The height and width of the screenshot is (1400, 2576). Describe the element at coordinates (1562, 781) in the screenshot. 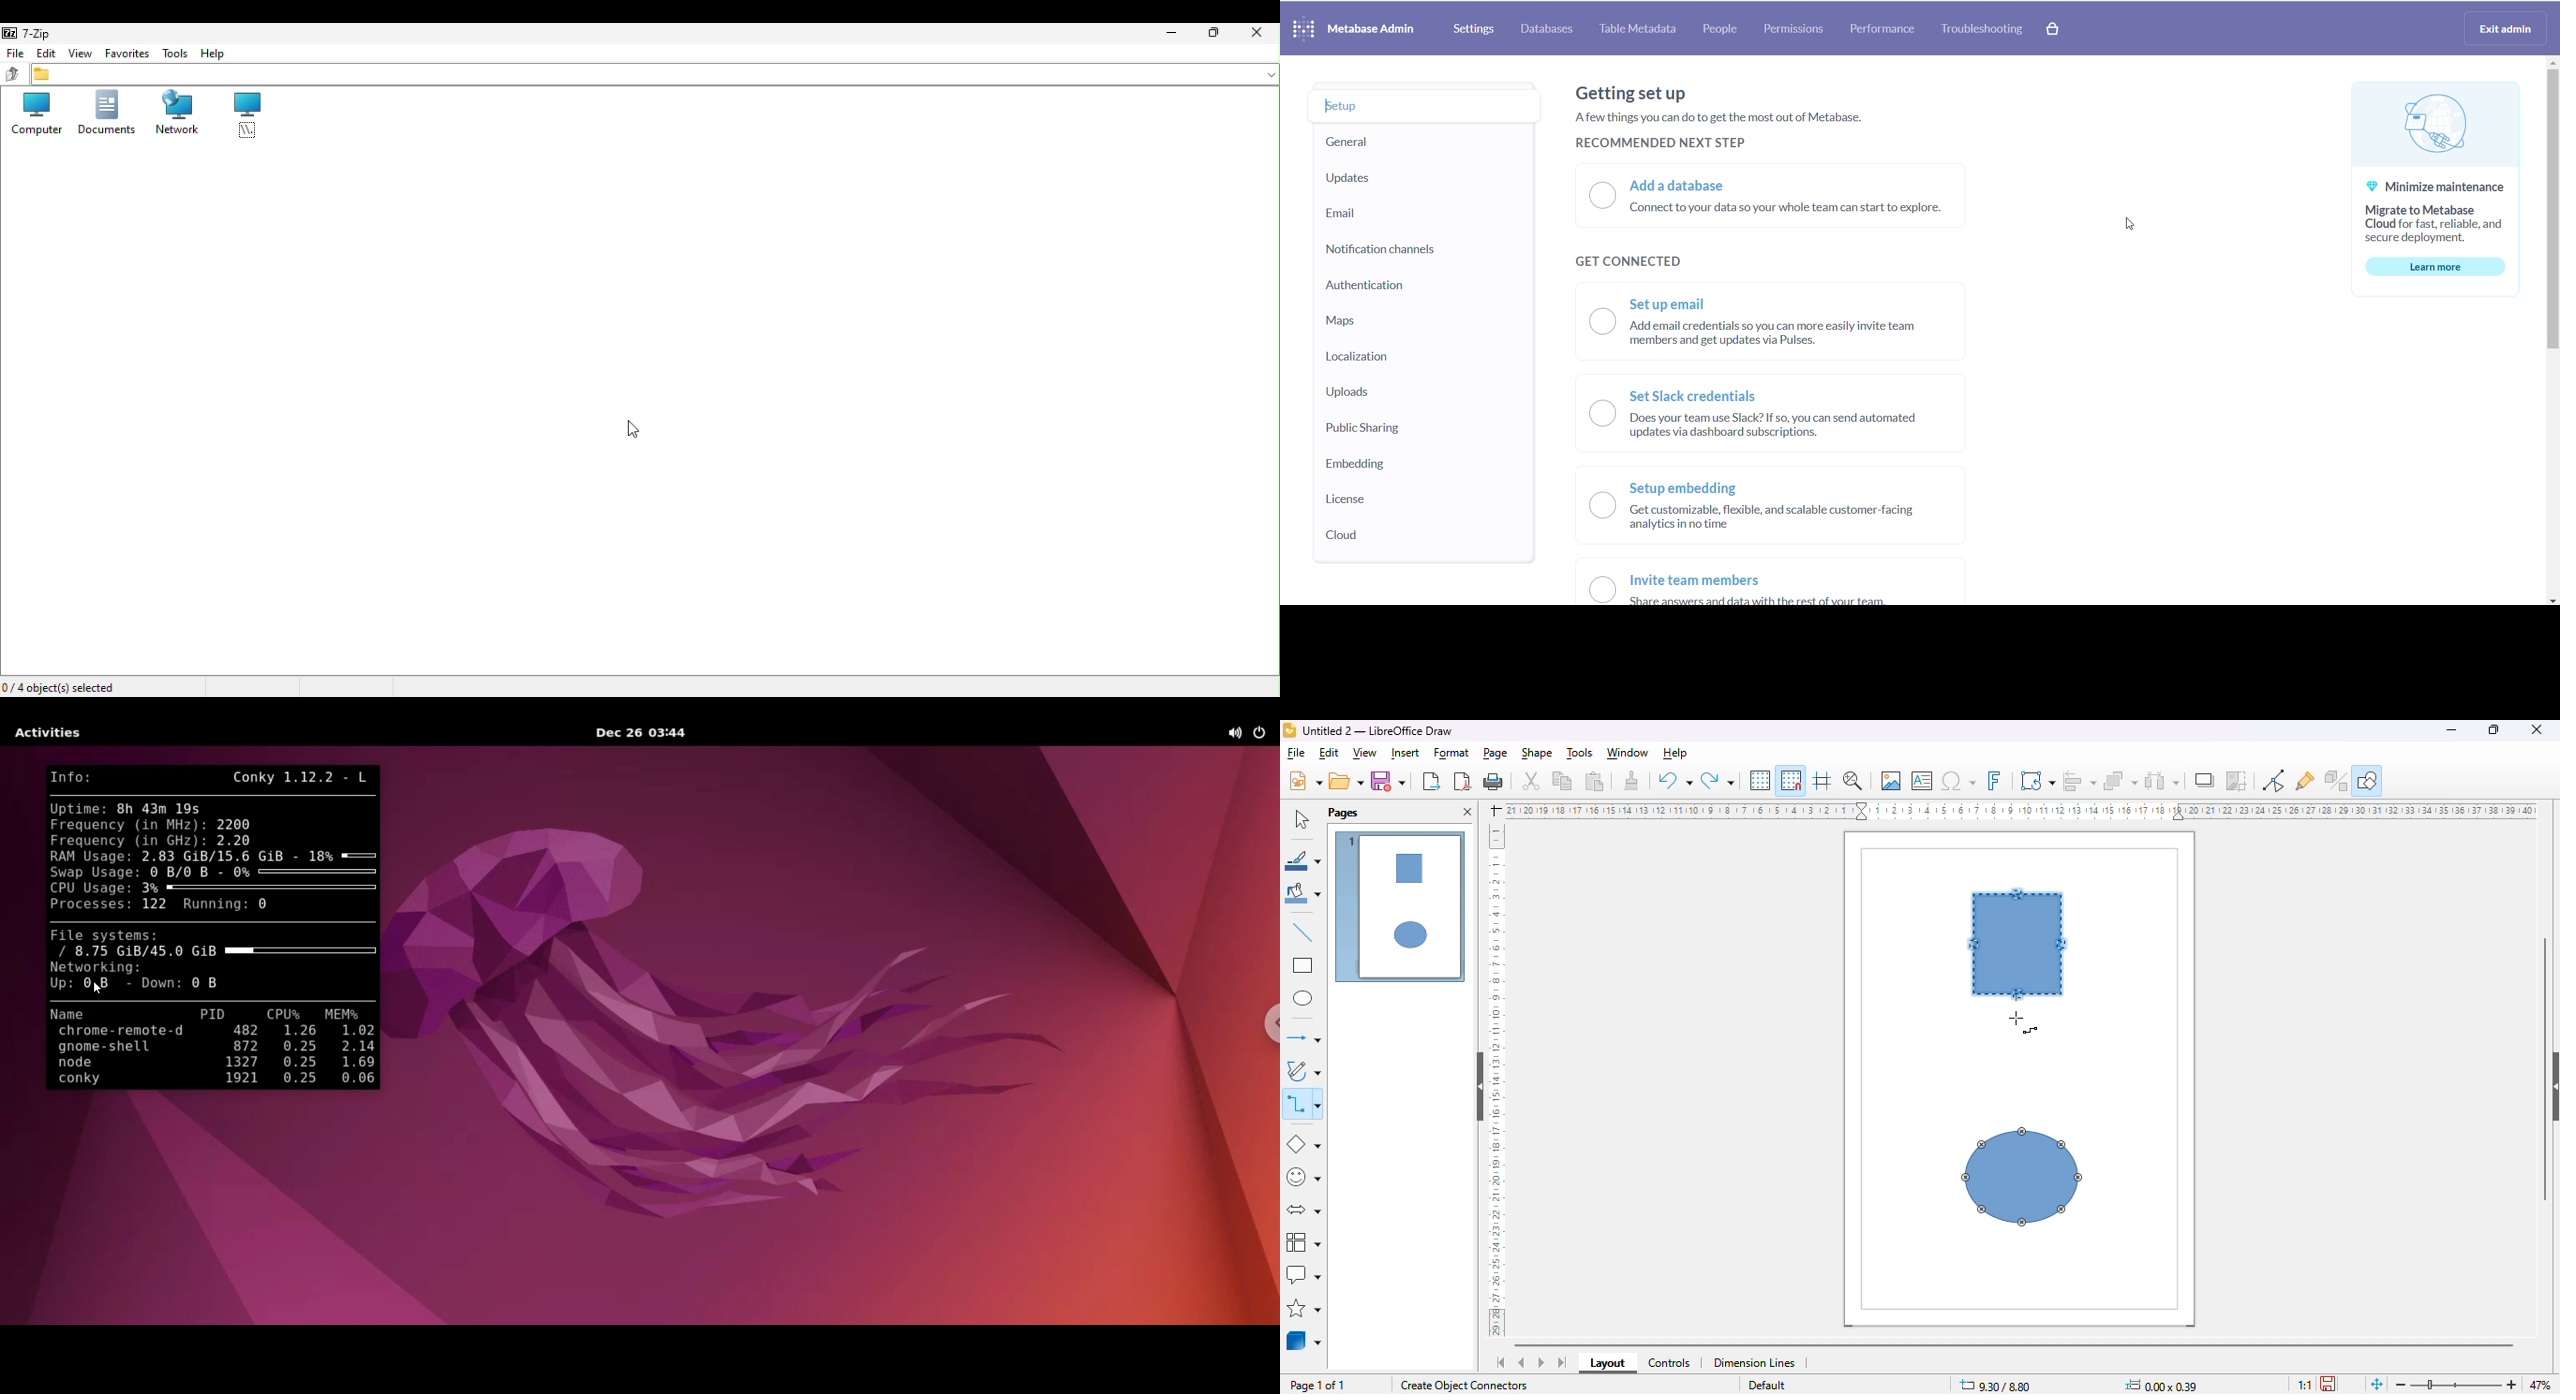

I see `copy` at that location.